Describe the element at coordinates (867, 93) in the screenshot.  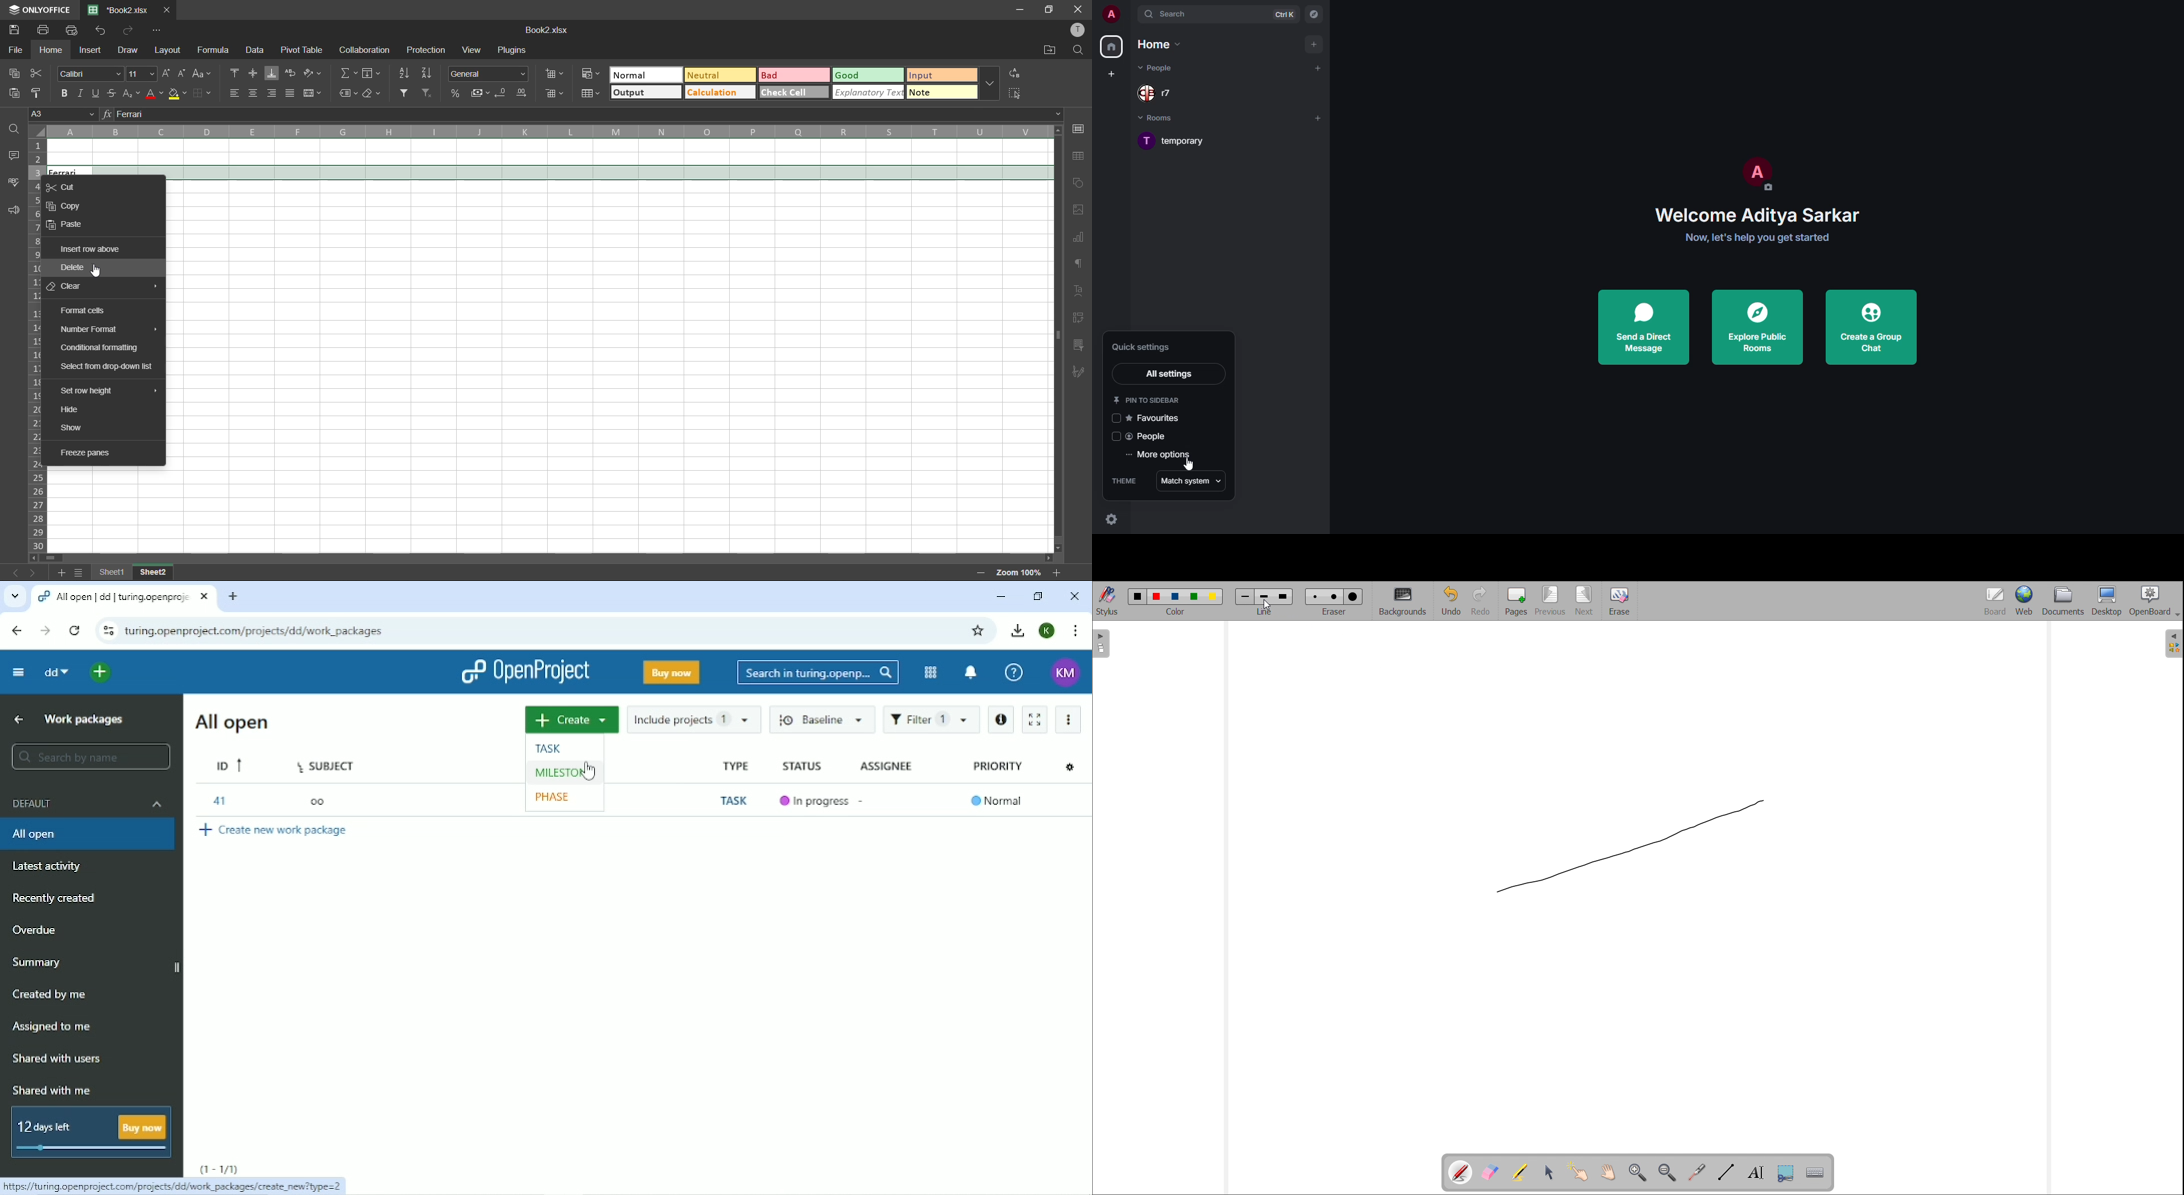
I see `explanatory text` at that location.